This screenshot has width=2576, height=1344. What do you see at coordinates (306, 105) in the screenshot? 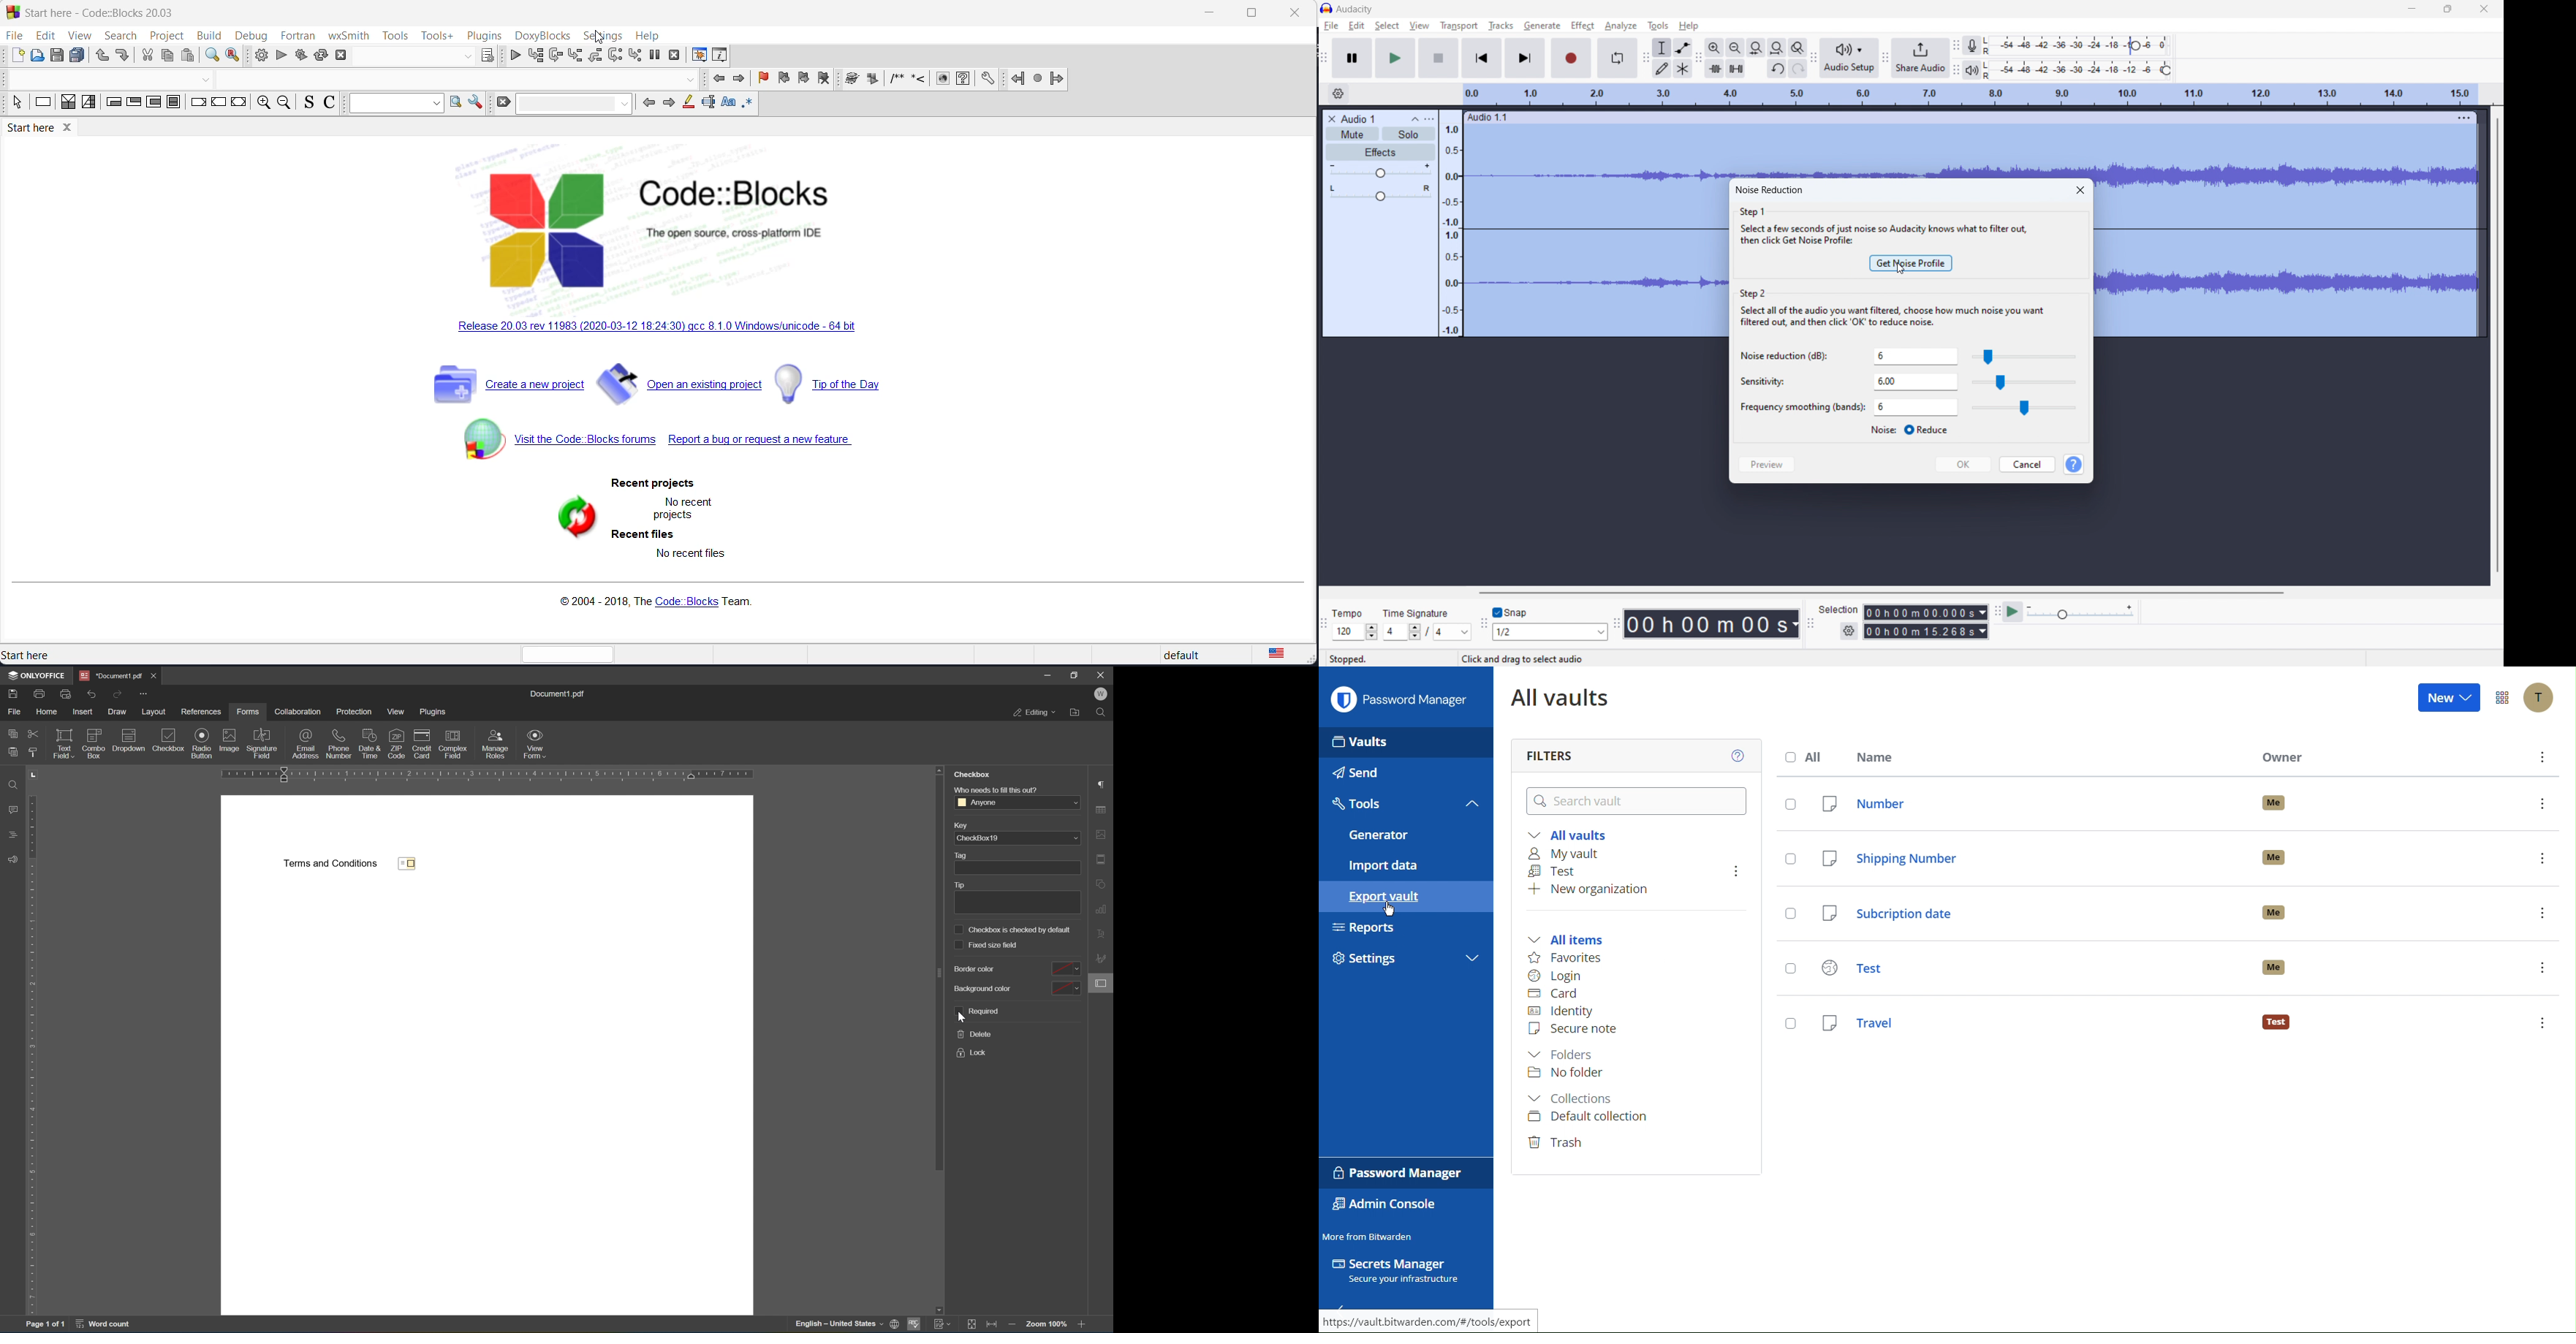
I see `source comments` at bounding box center [306, 105].